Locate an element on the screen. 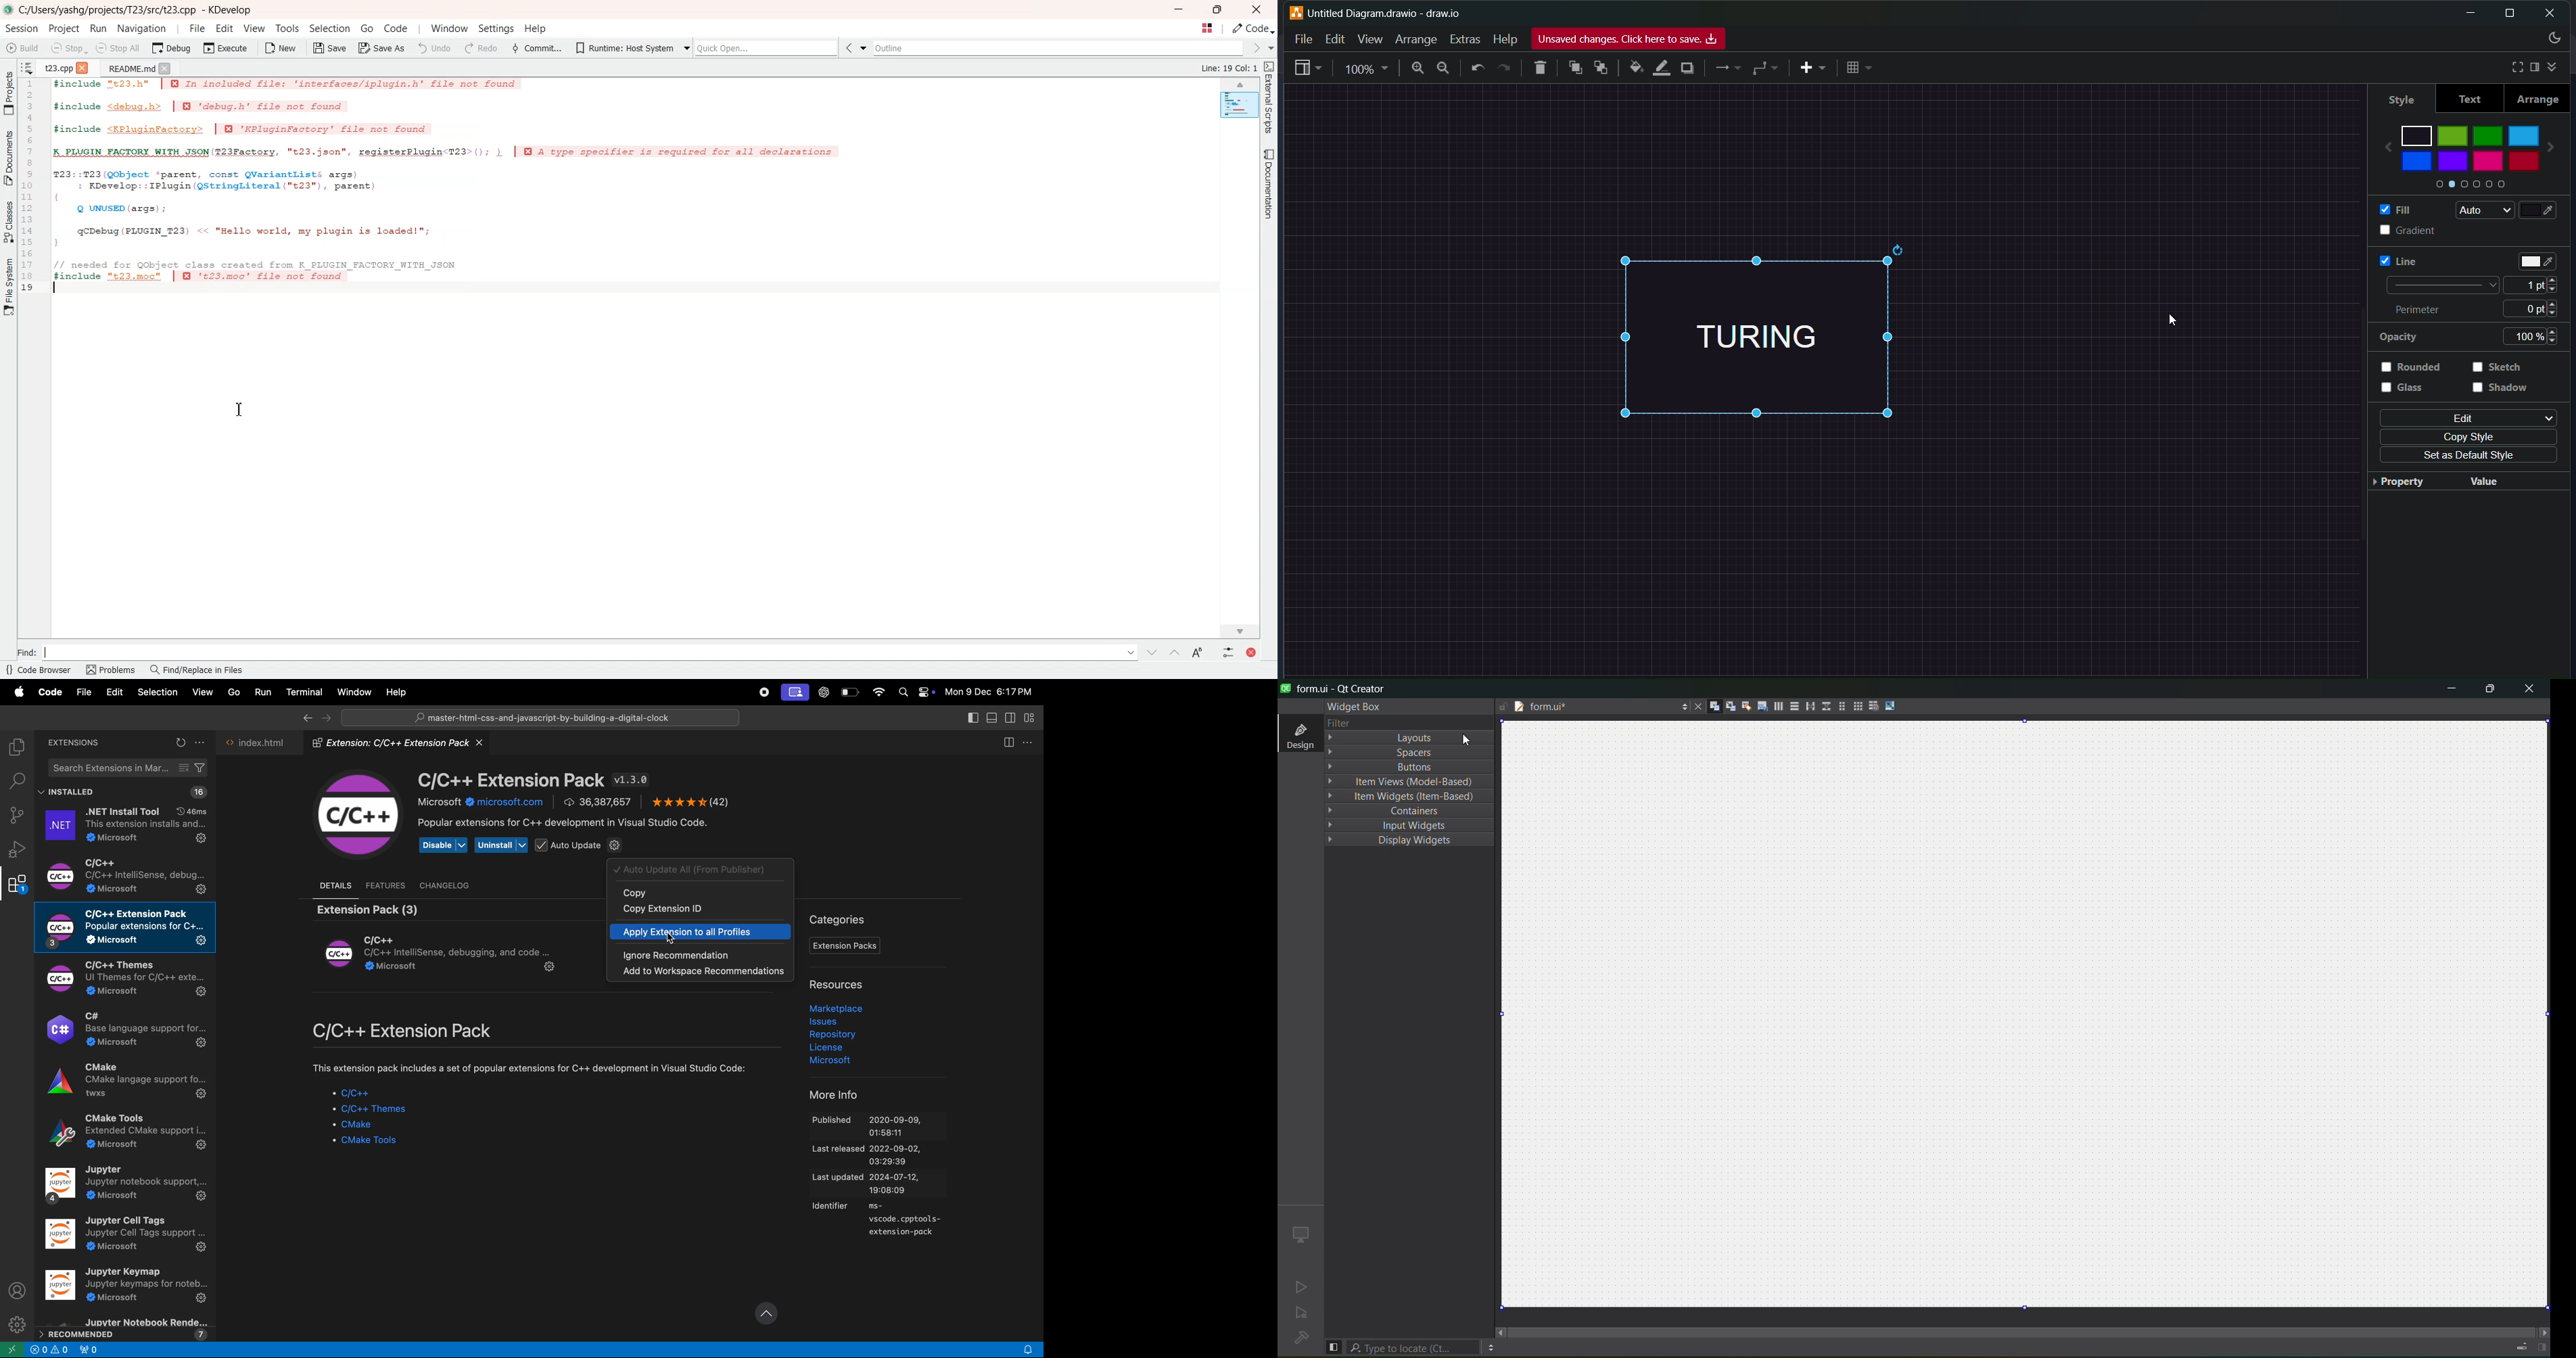 This screenshot has height=1372, width=2576. untitled Diagram.drawio - draw.io is located at coordinates (1393, 11).